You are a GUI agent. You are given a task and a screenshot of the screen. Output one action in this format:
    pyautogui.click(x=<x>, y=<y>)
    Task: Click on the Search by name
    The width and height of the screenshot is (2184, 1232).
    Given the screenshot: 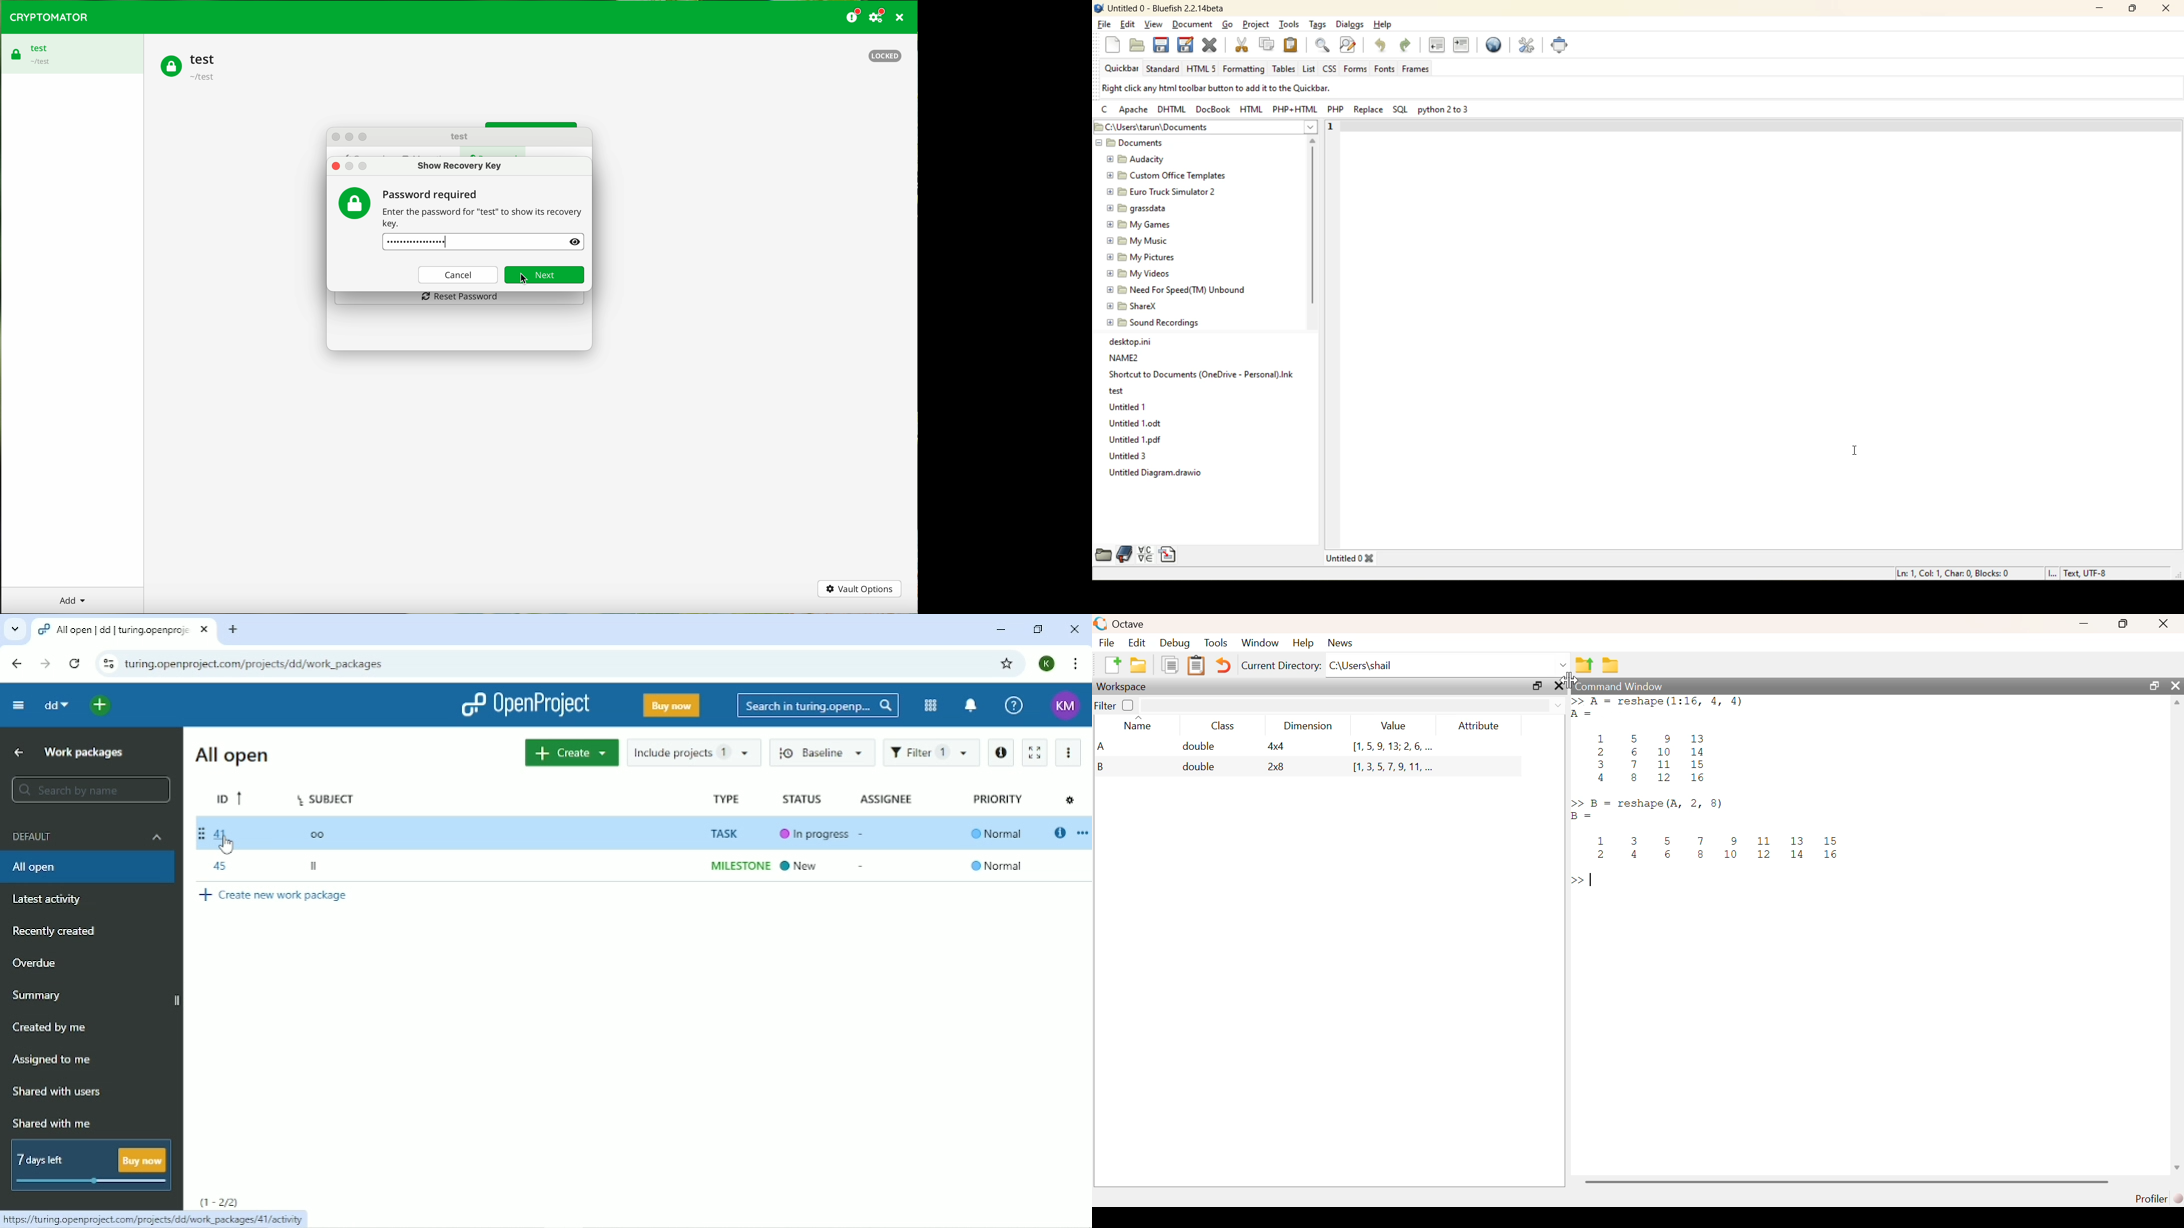 What is the action you would take?
    pyautogui.click(x=89, y=790)
    